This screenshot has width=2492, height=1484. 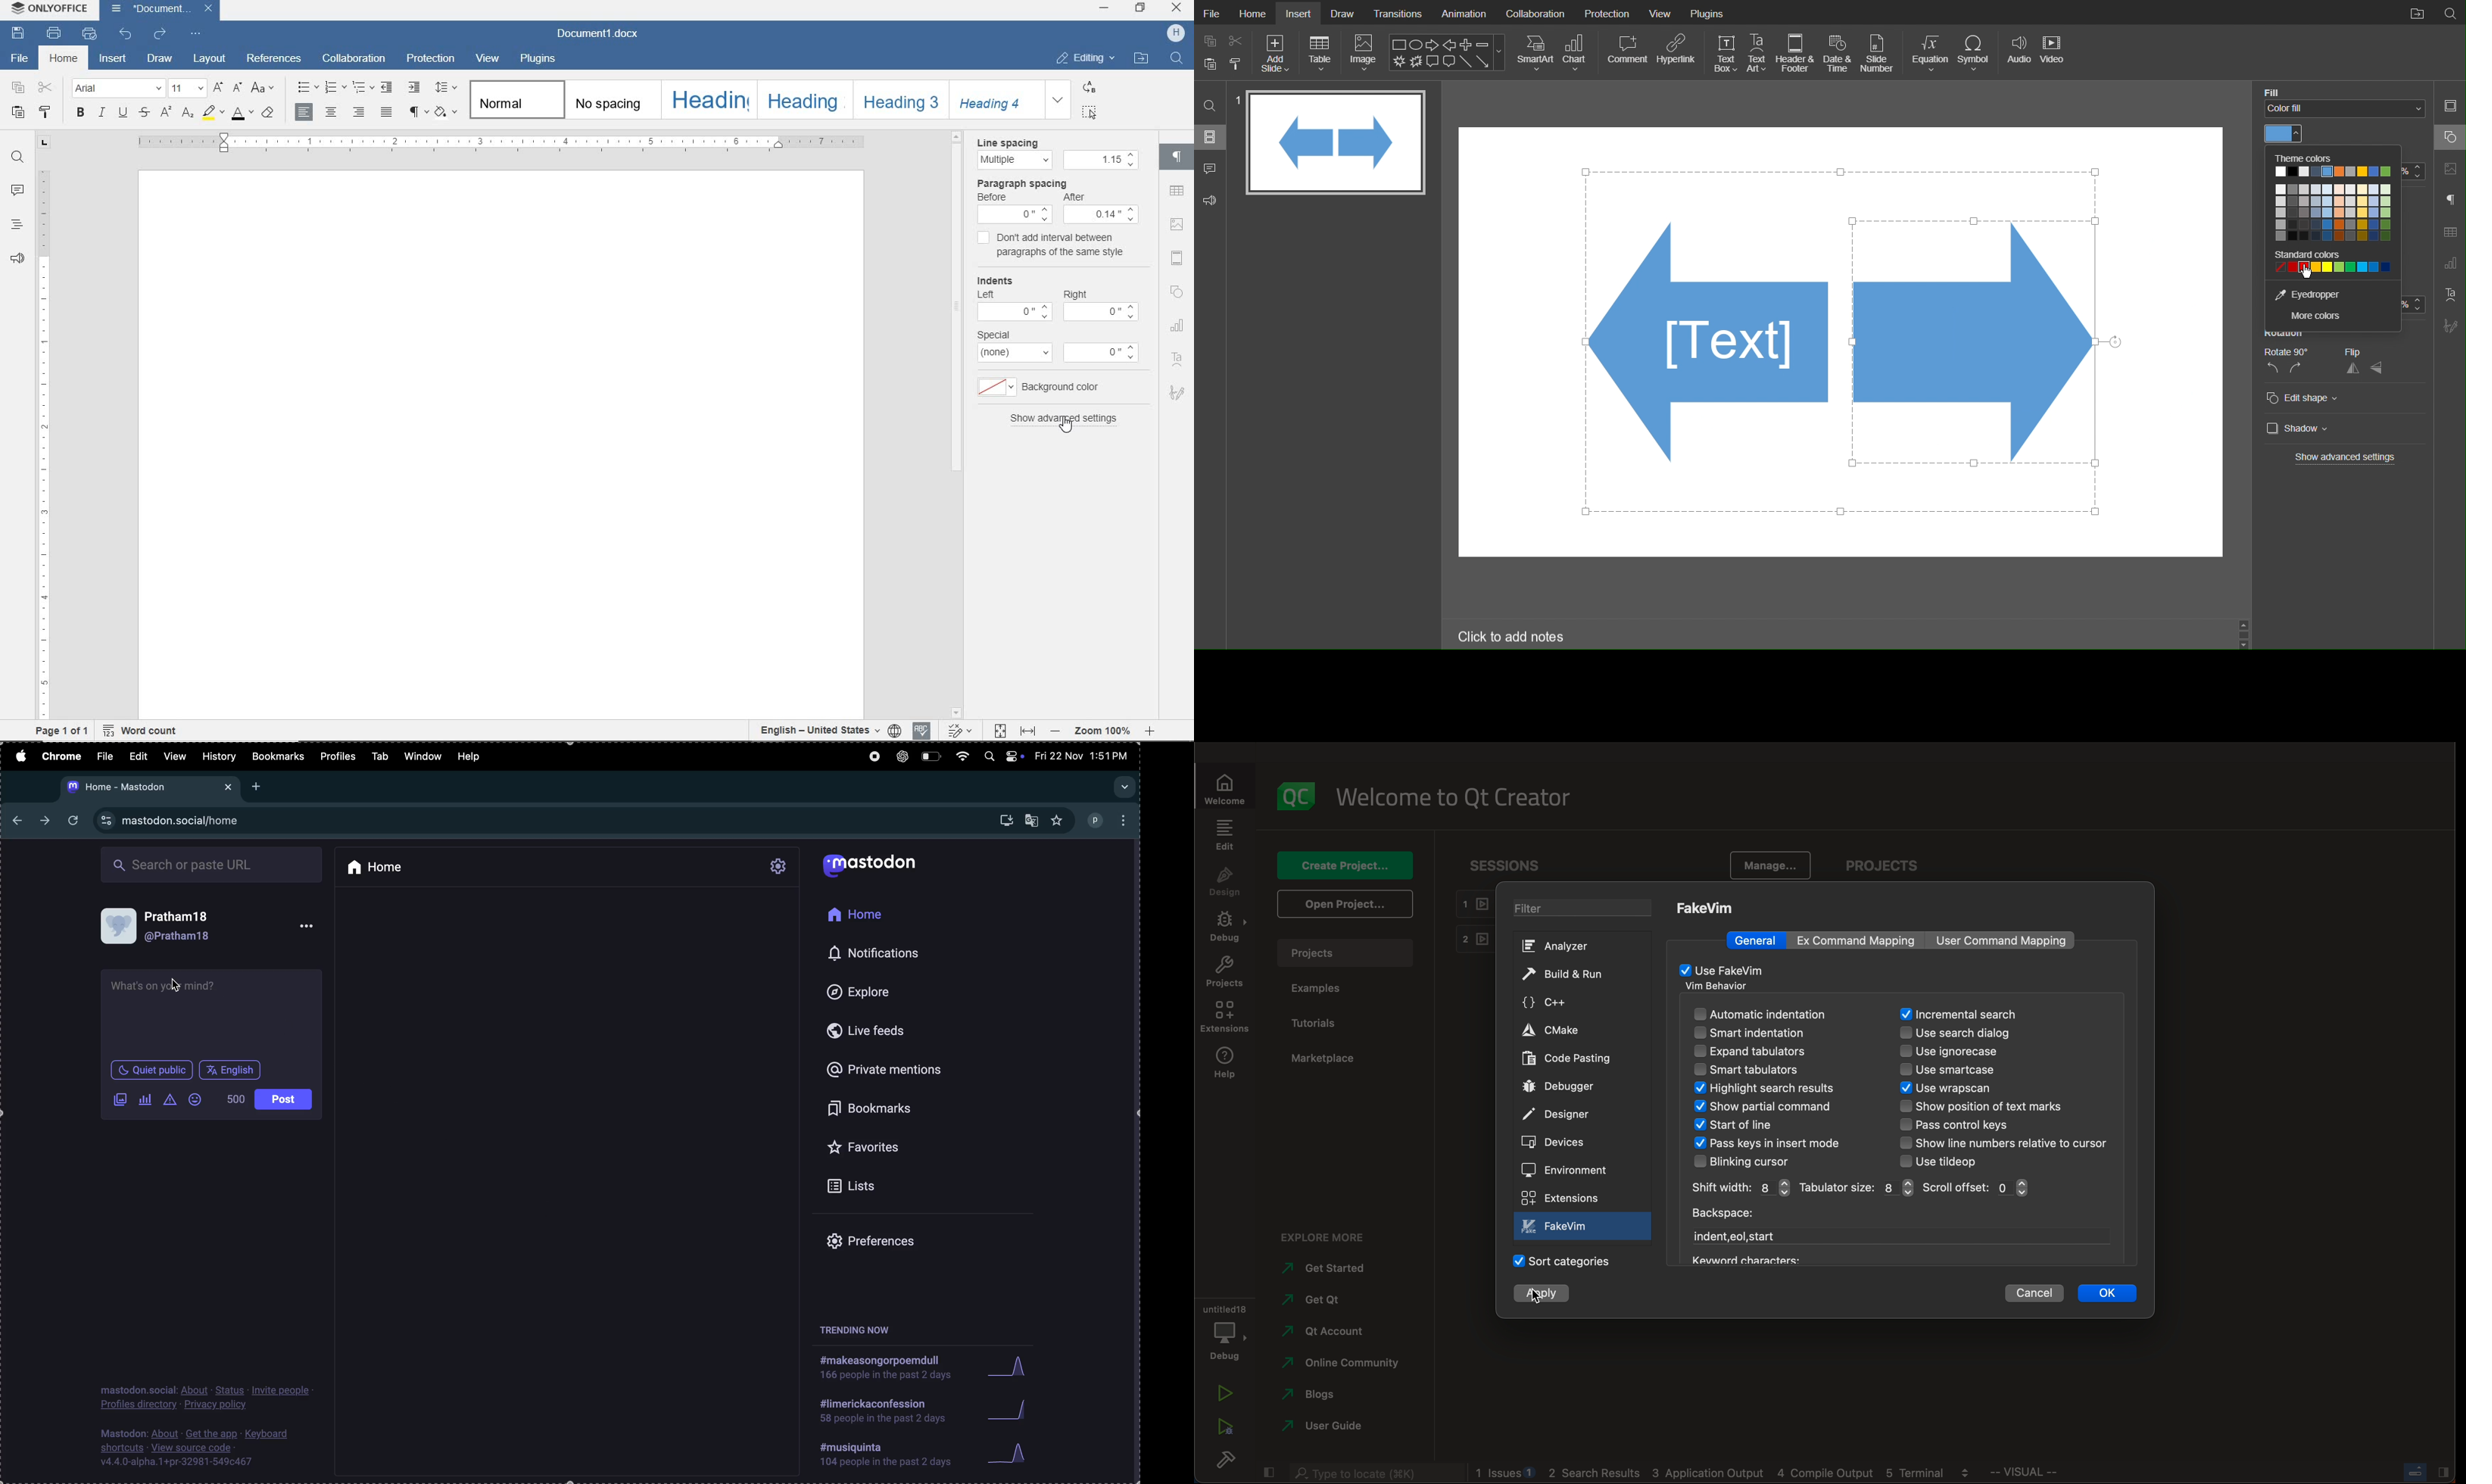 What do you see at coordinates (220, 756) in the screenshot?
I see `history` at bounding box center [220, 756].